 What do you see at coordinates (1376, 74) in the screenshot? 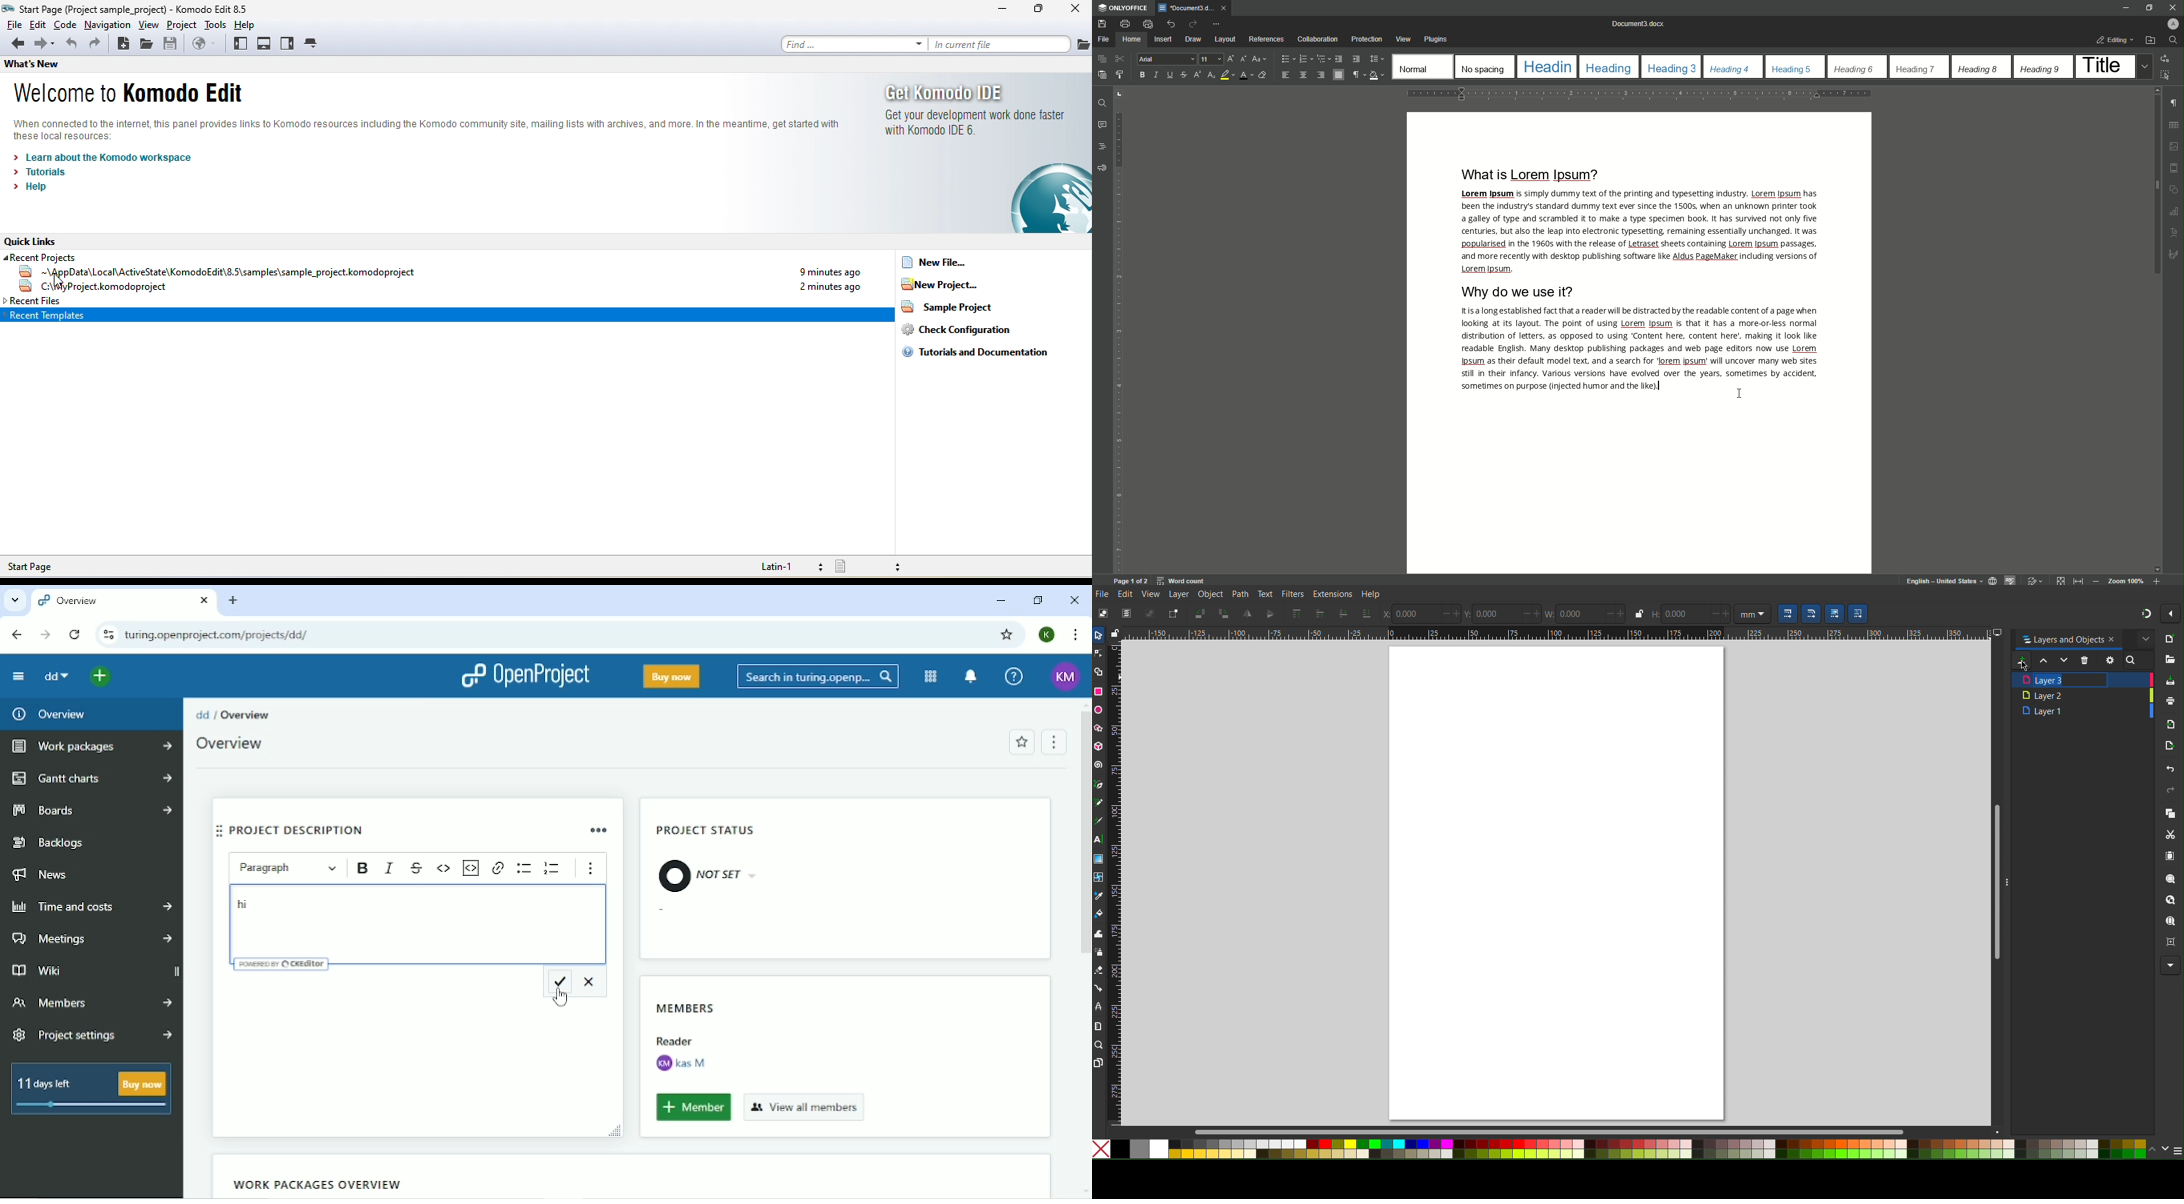
I see `Shading` at bounding box center [1376, 74].